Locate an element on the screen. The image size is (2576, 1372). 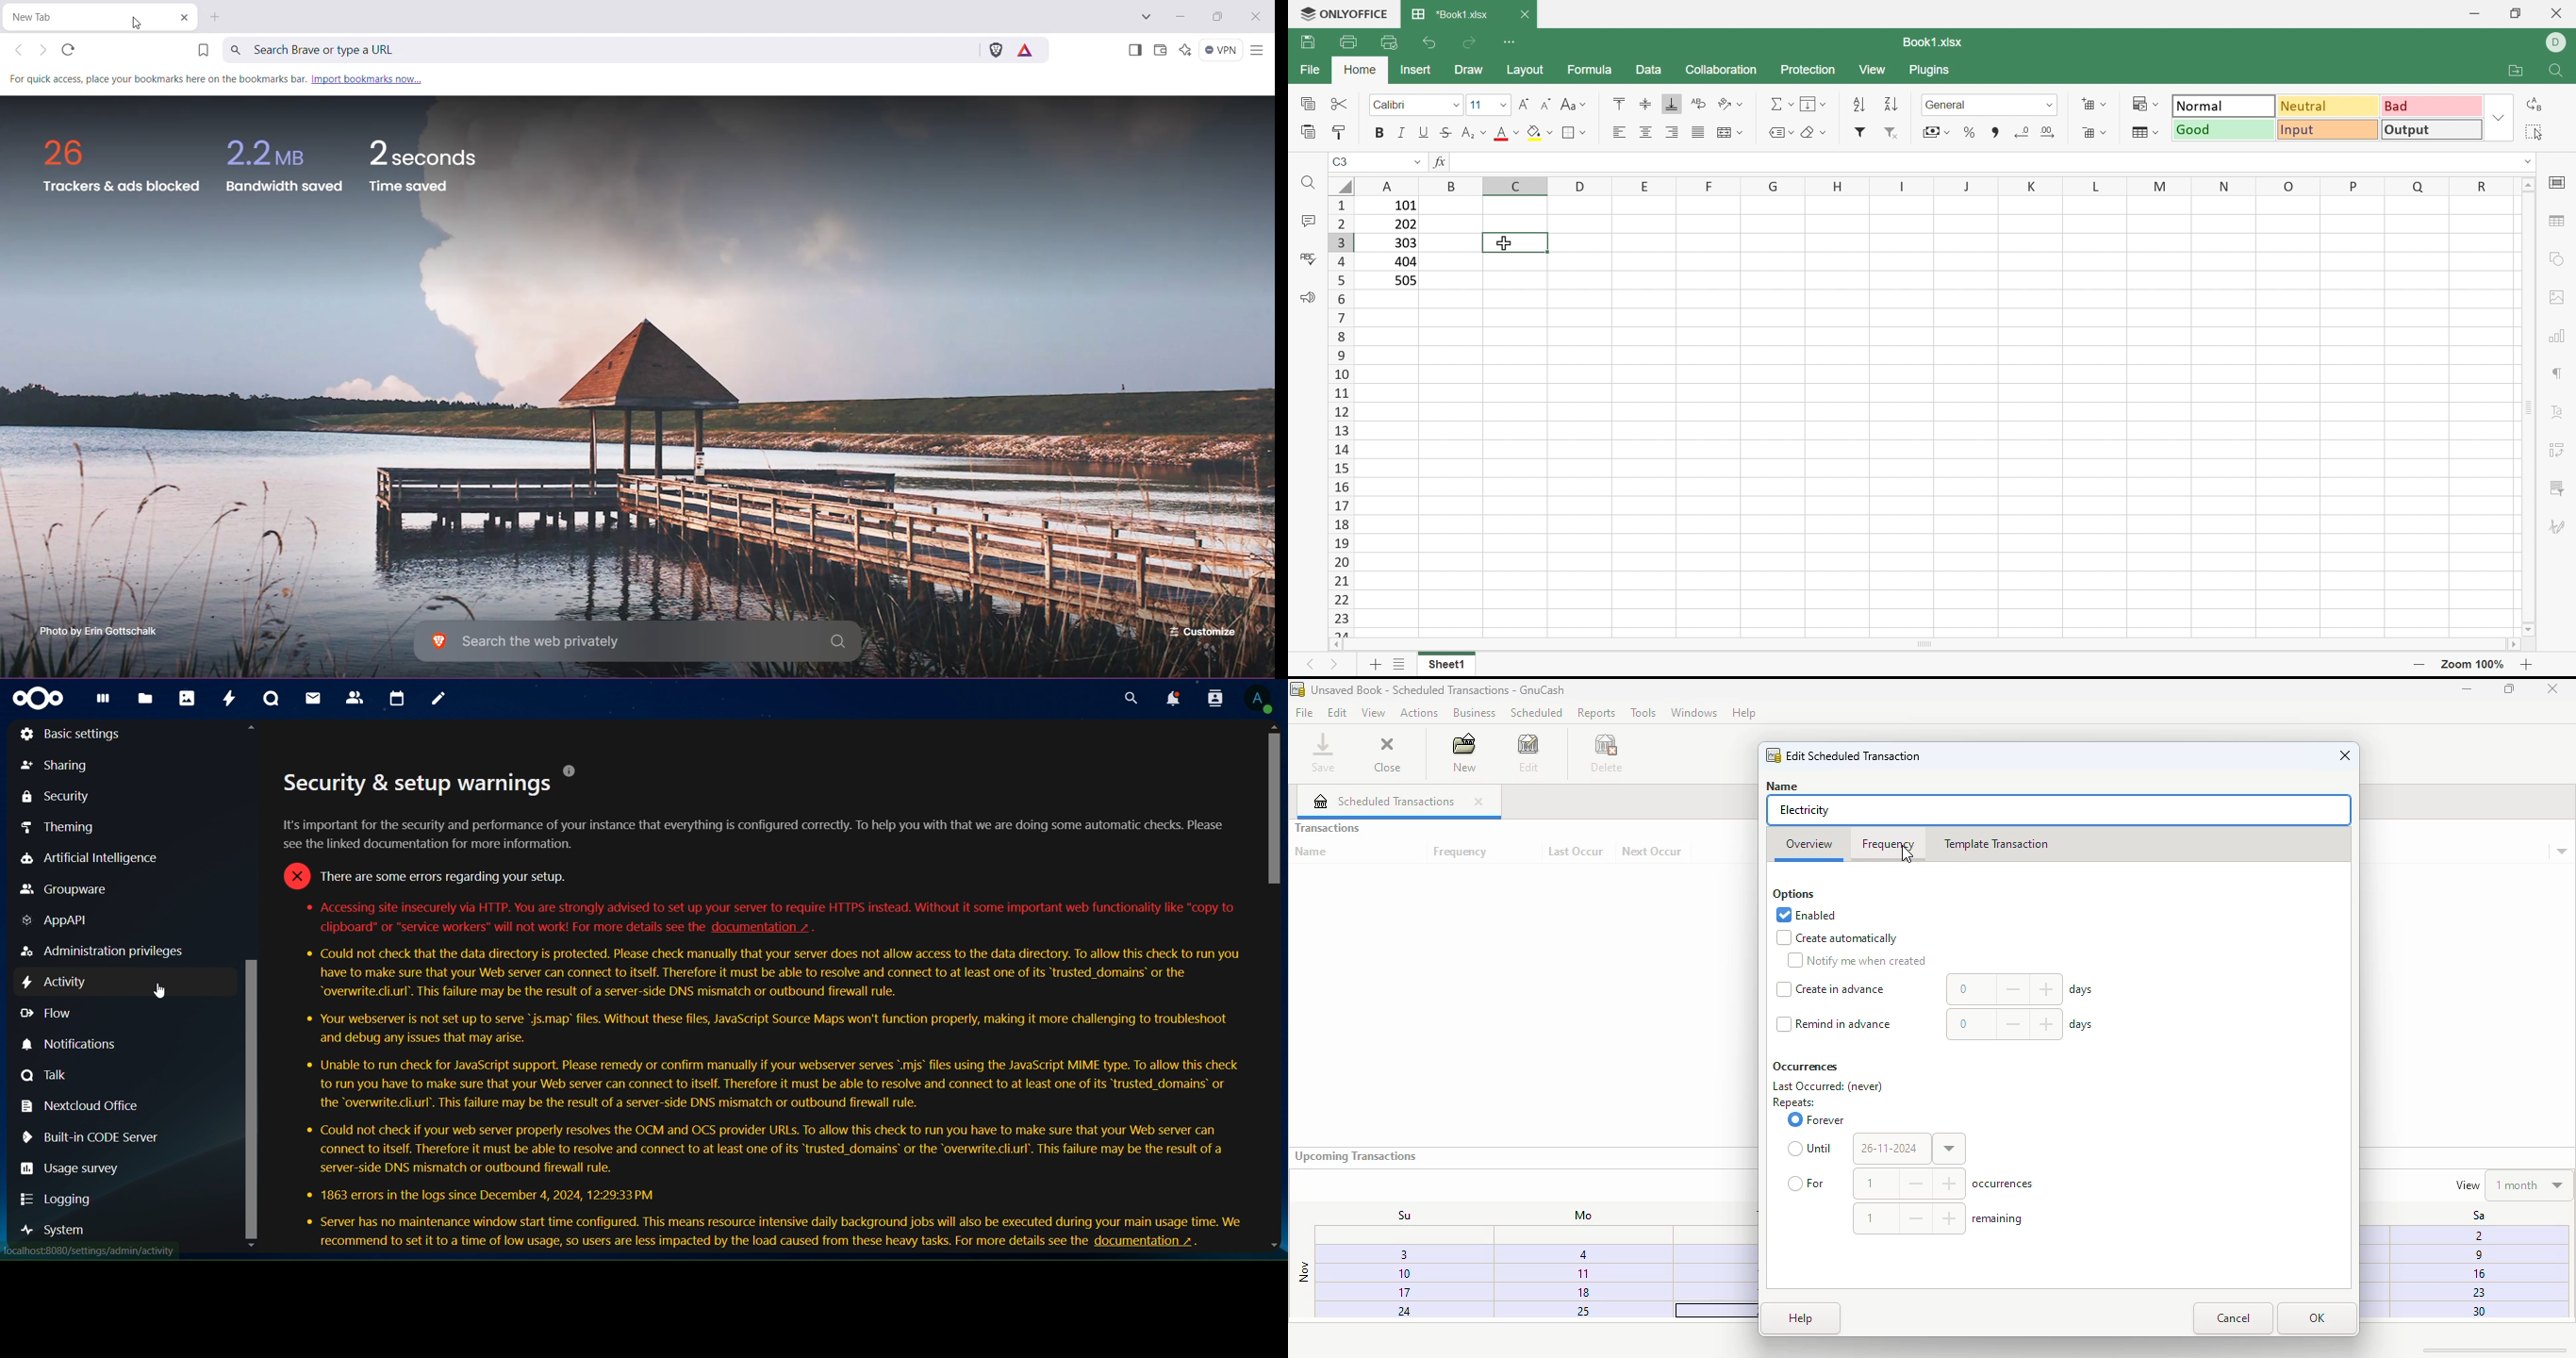
talk is located at coordinates (47, 1076).